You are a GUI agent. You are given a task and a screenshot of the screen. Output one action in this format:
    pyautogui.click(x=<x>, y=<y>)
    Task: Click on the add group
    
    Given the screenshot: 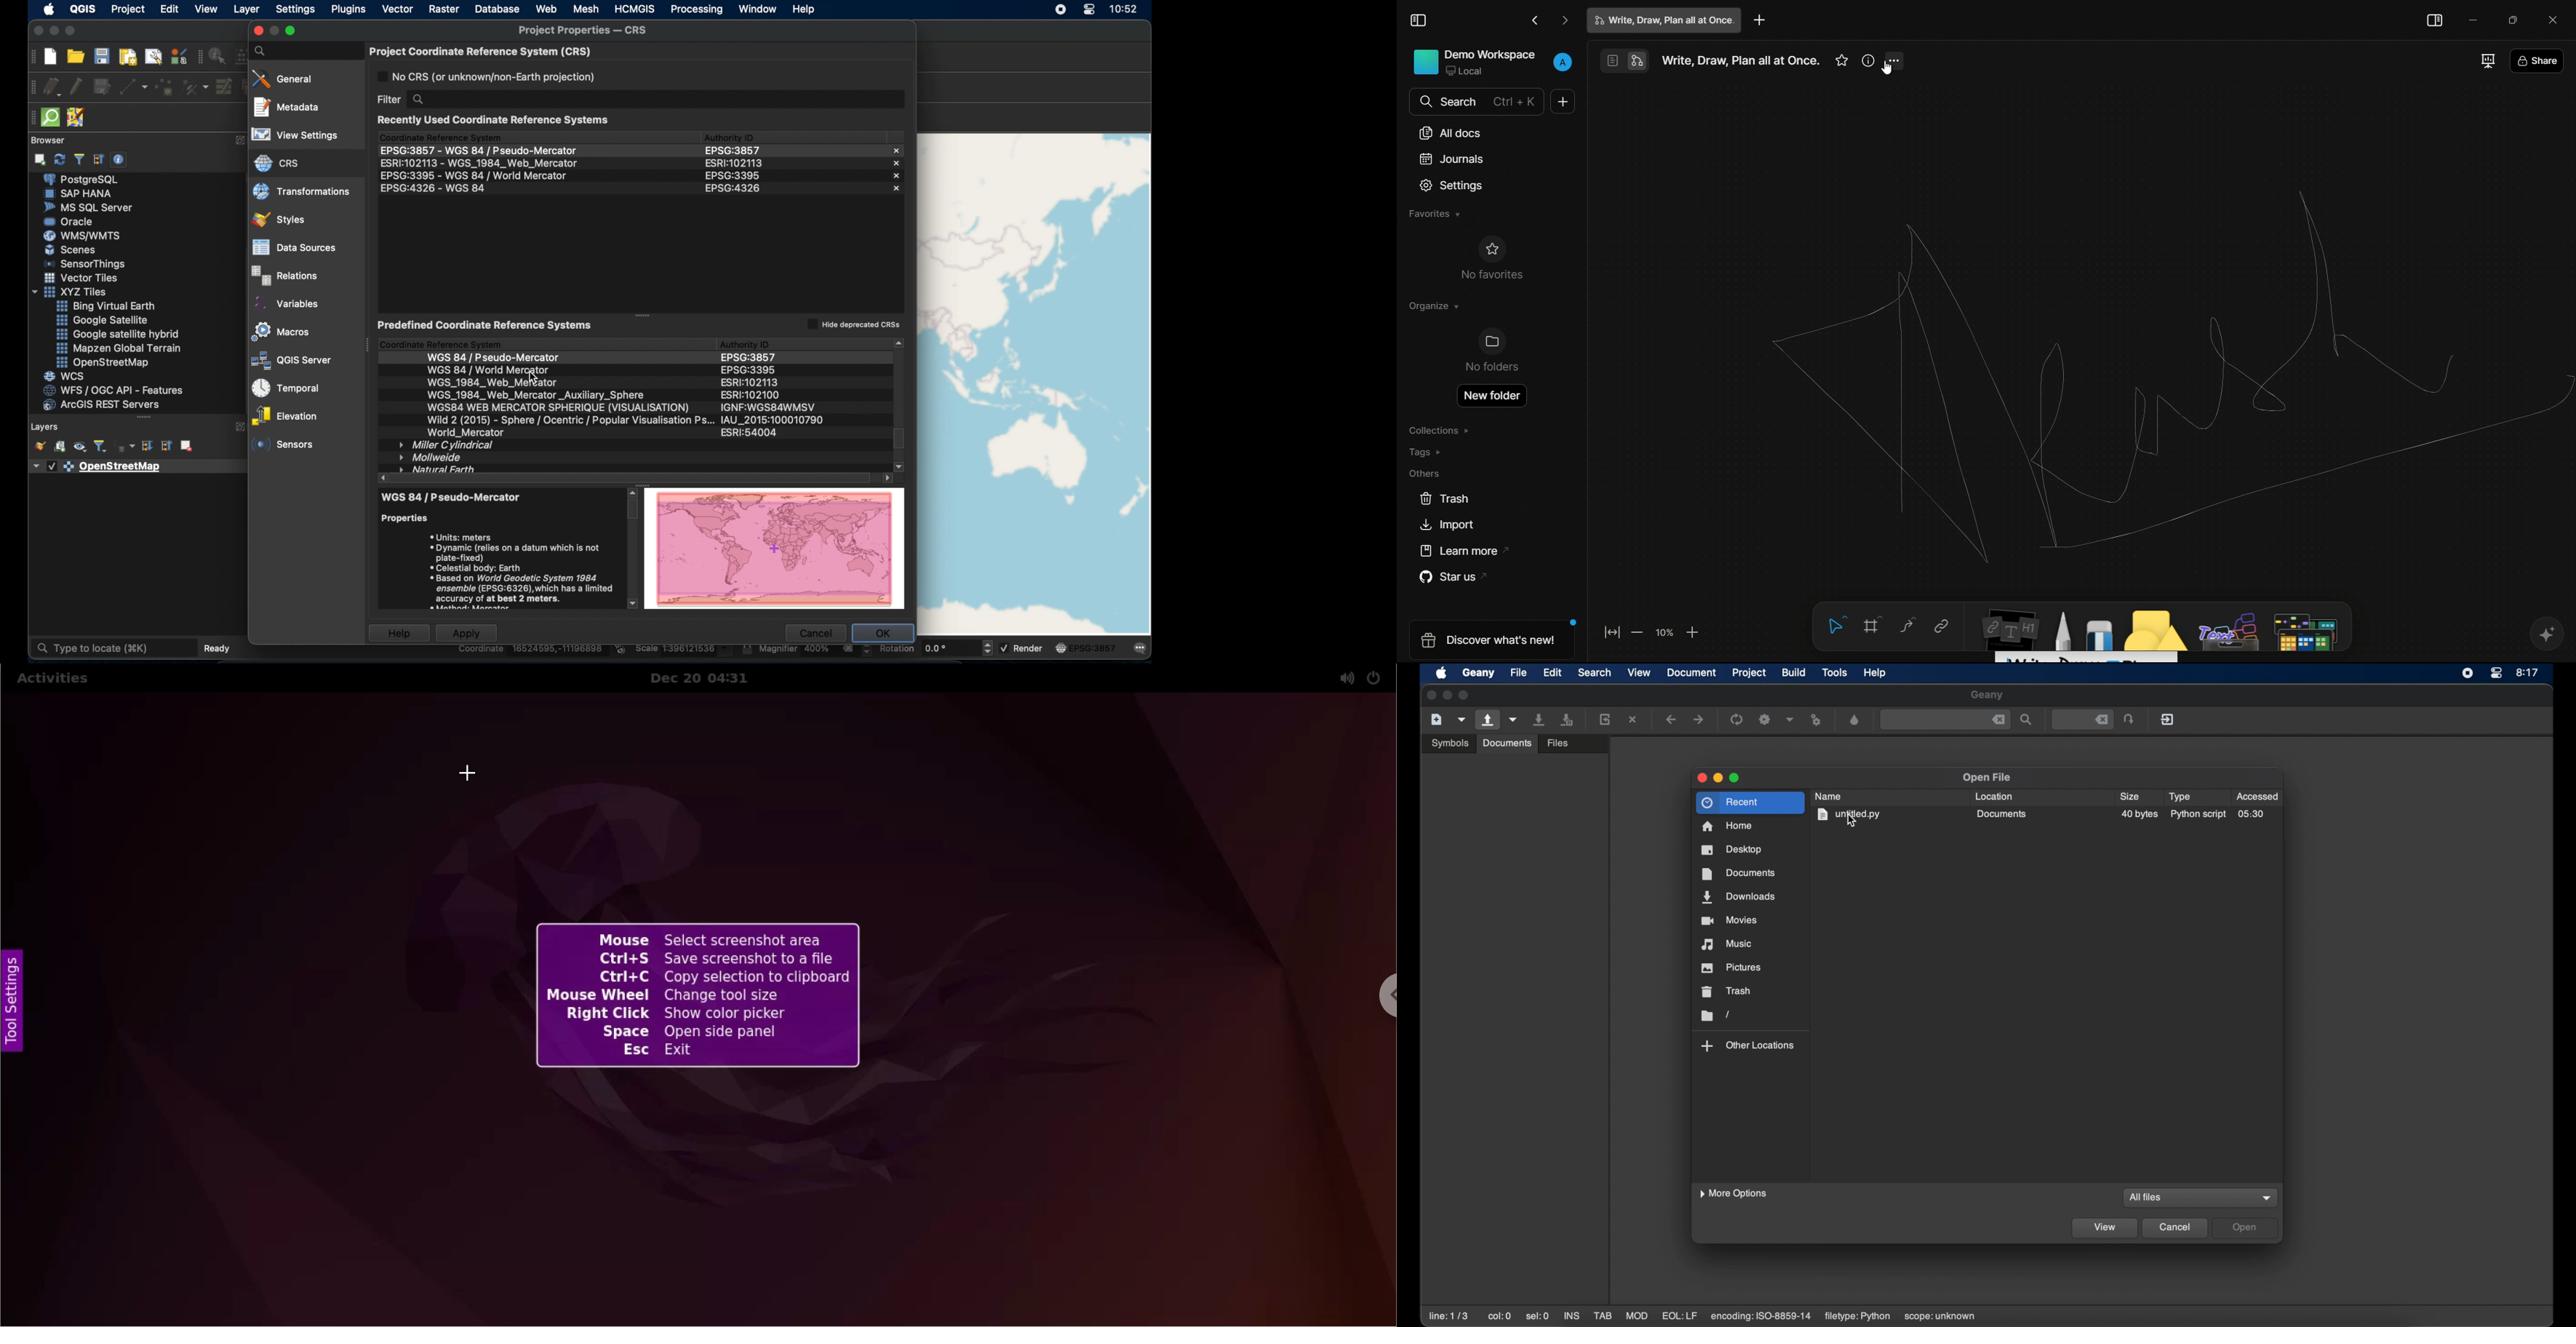 What is the action you would take?
    pyautogui.click(x=60, y=446)
    